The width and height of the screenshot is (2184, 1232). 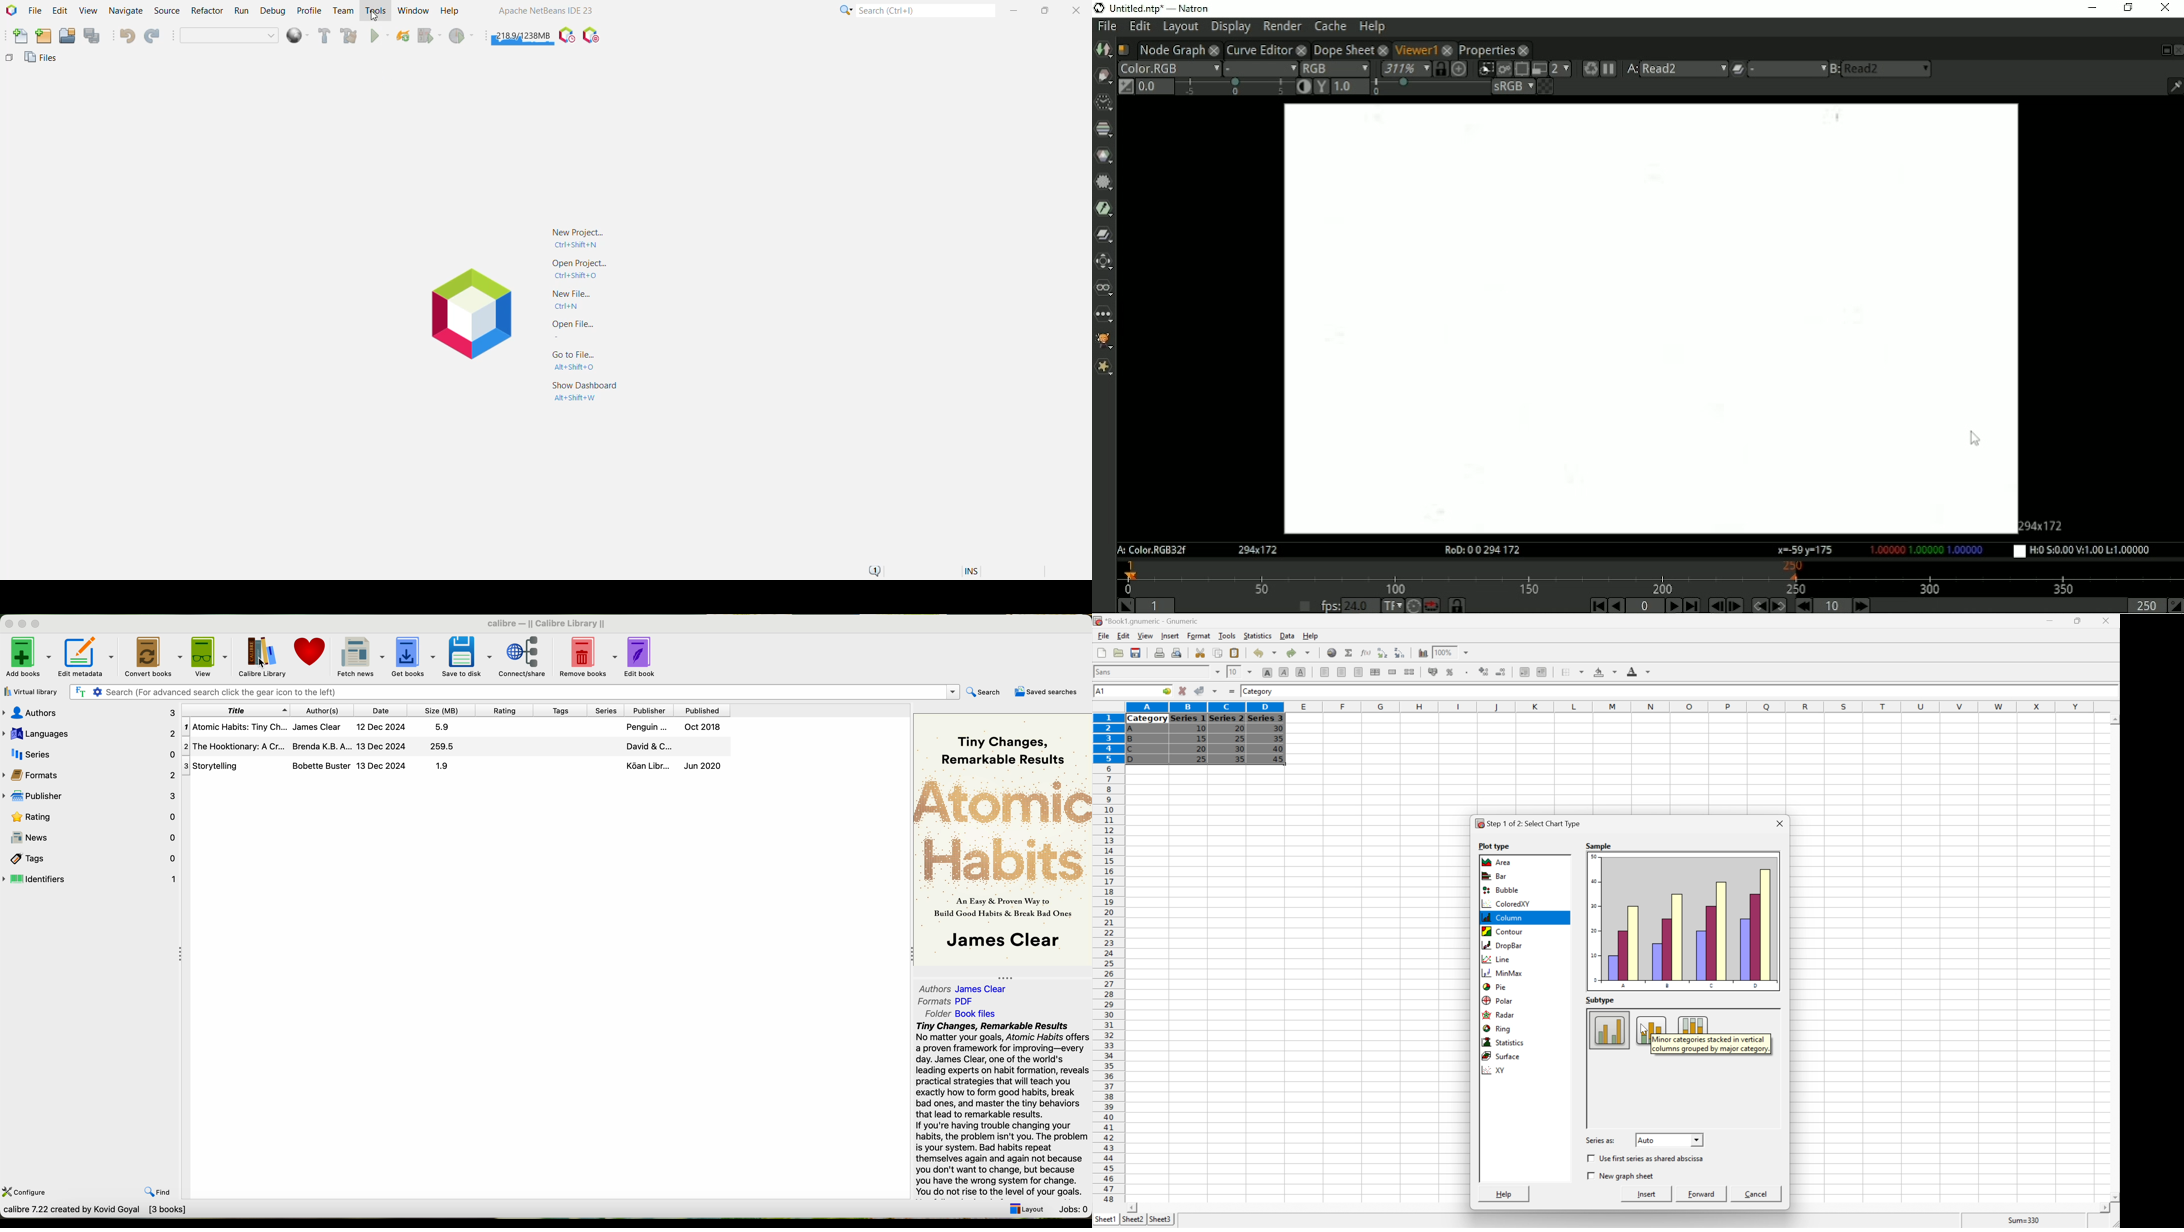 What do you see at coordinates (1198, 690) in the screenshot?
I see `Accept changes` at bounding box center [1198, 690].